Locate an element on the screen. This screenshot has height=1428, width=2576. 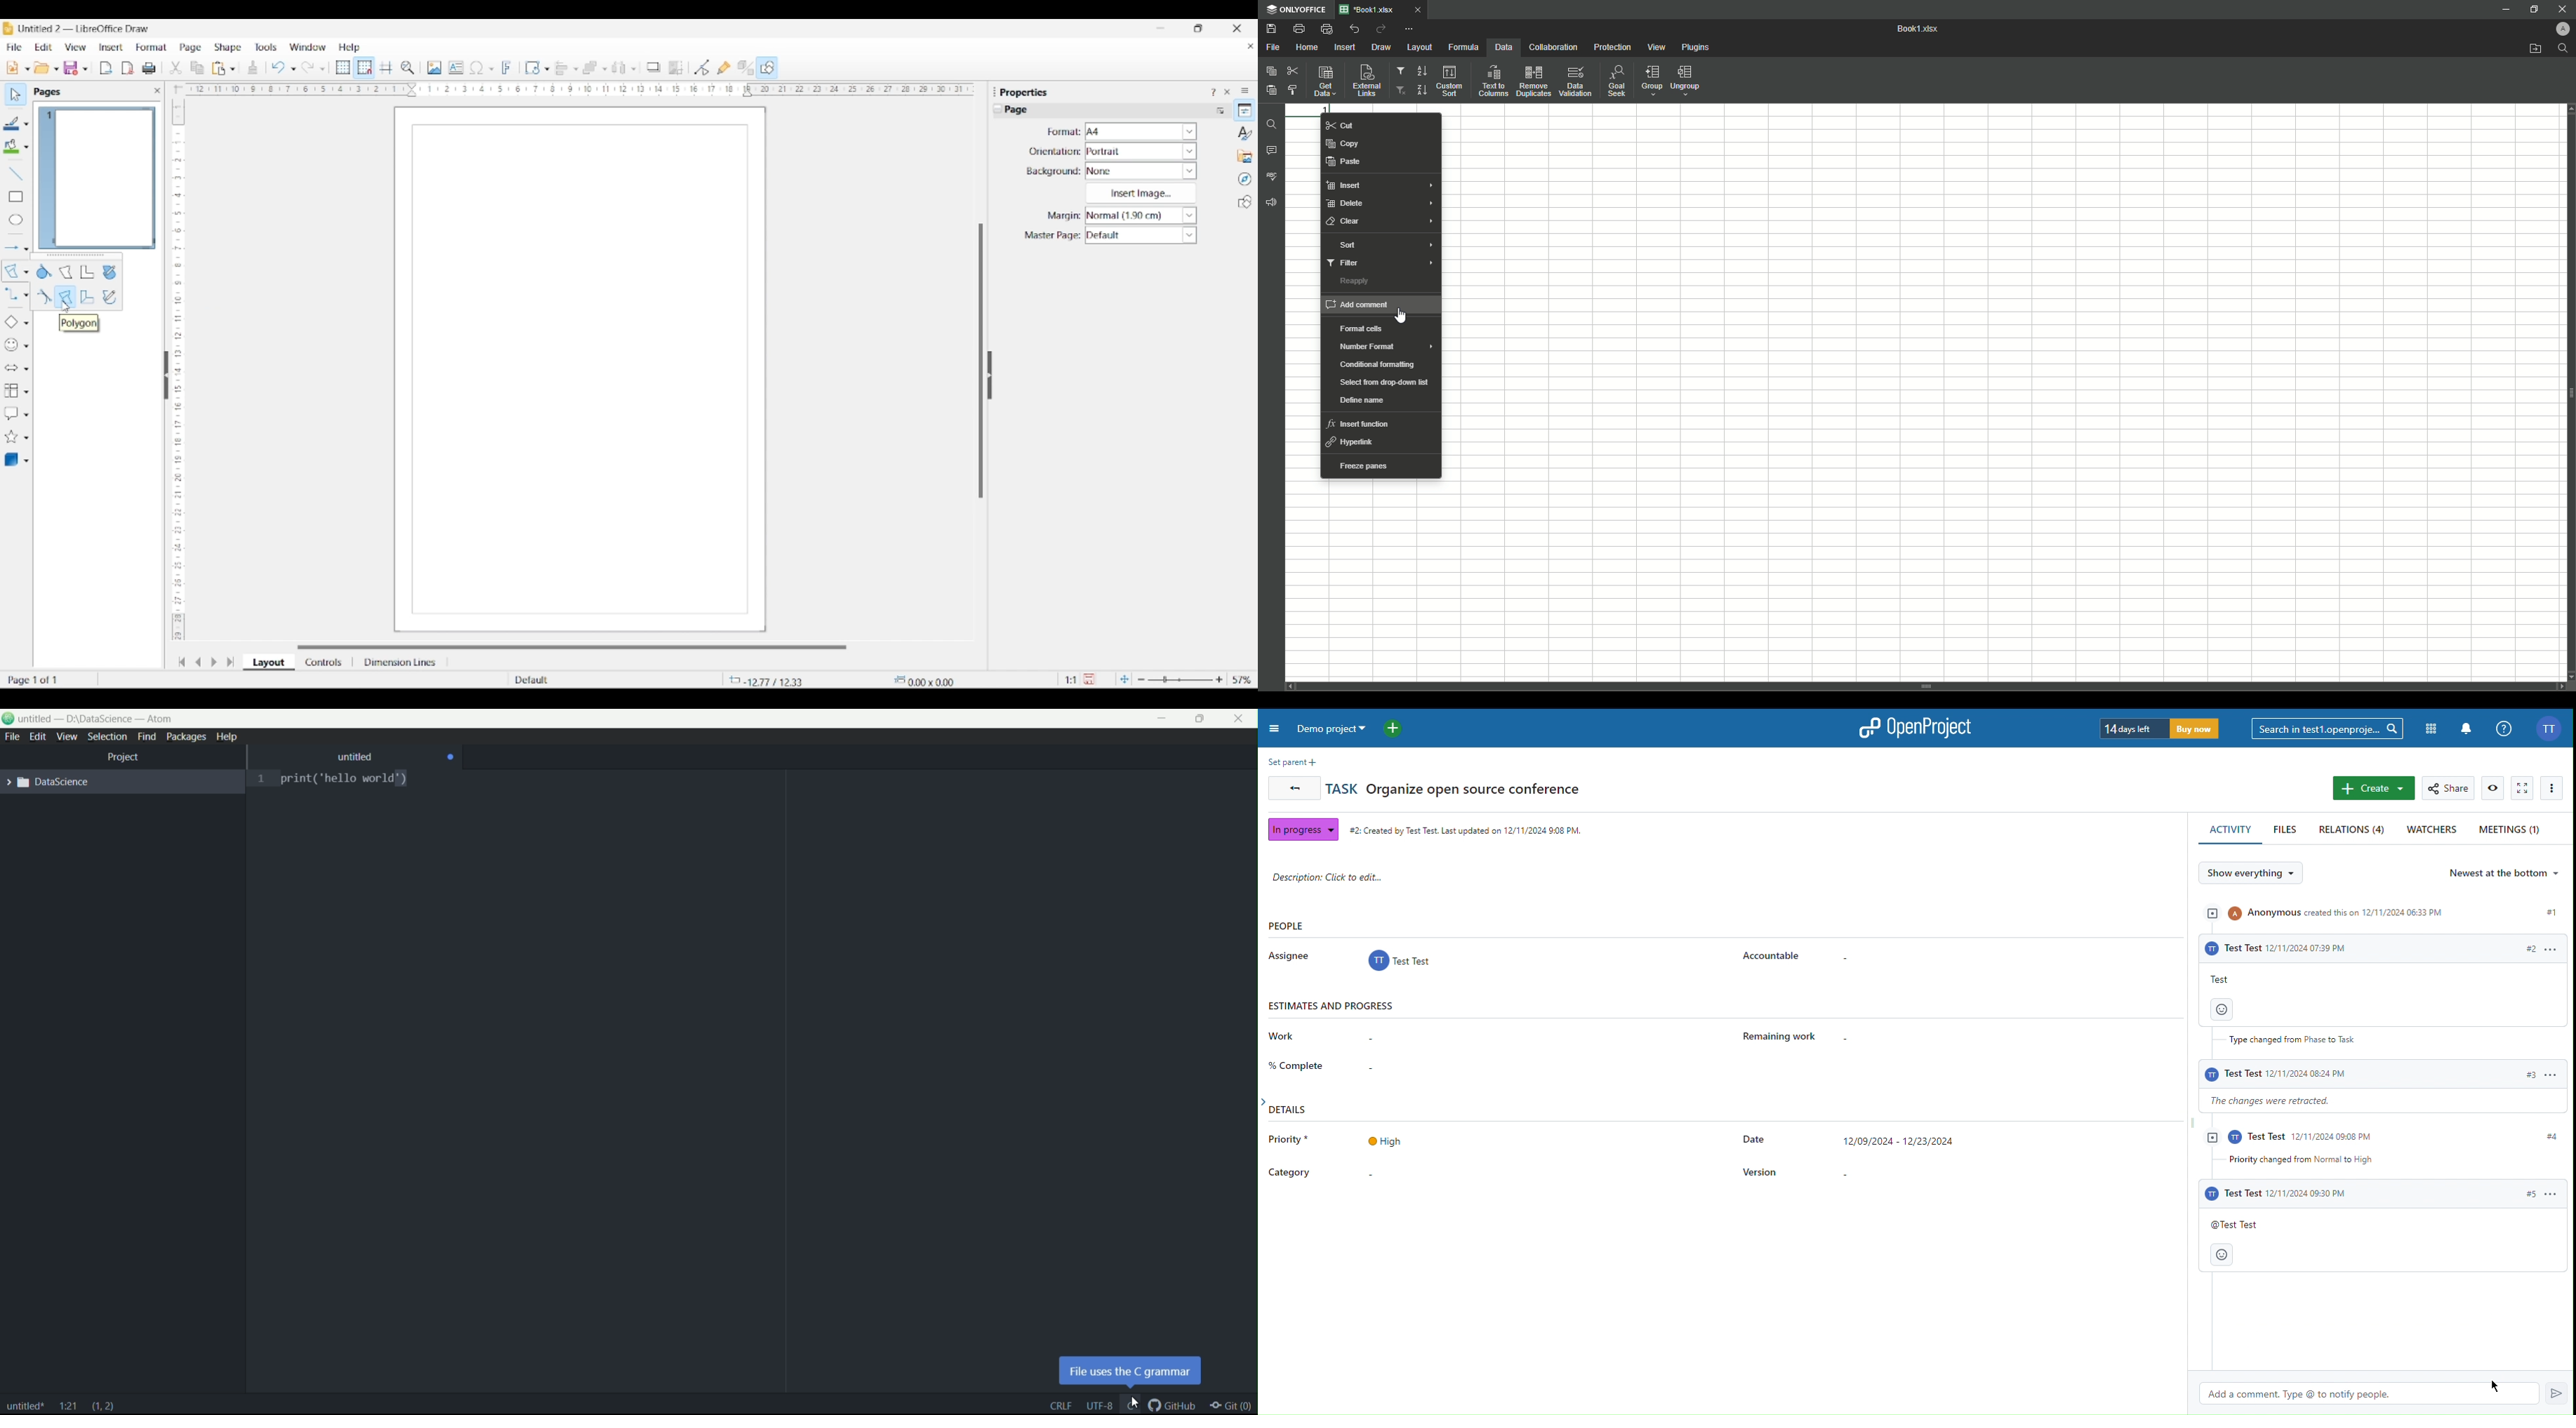
Selected new document is located at coordinates (12, 67).